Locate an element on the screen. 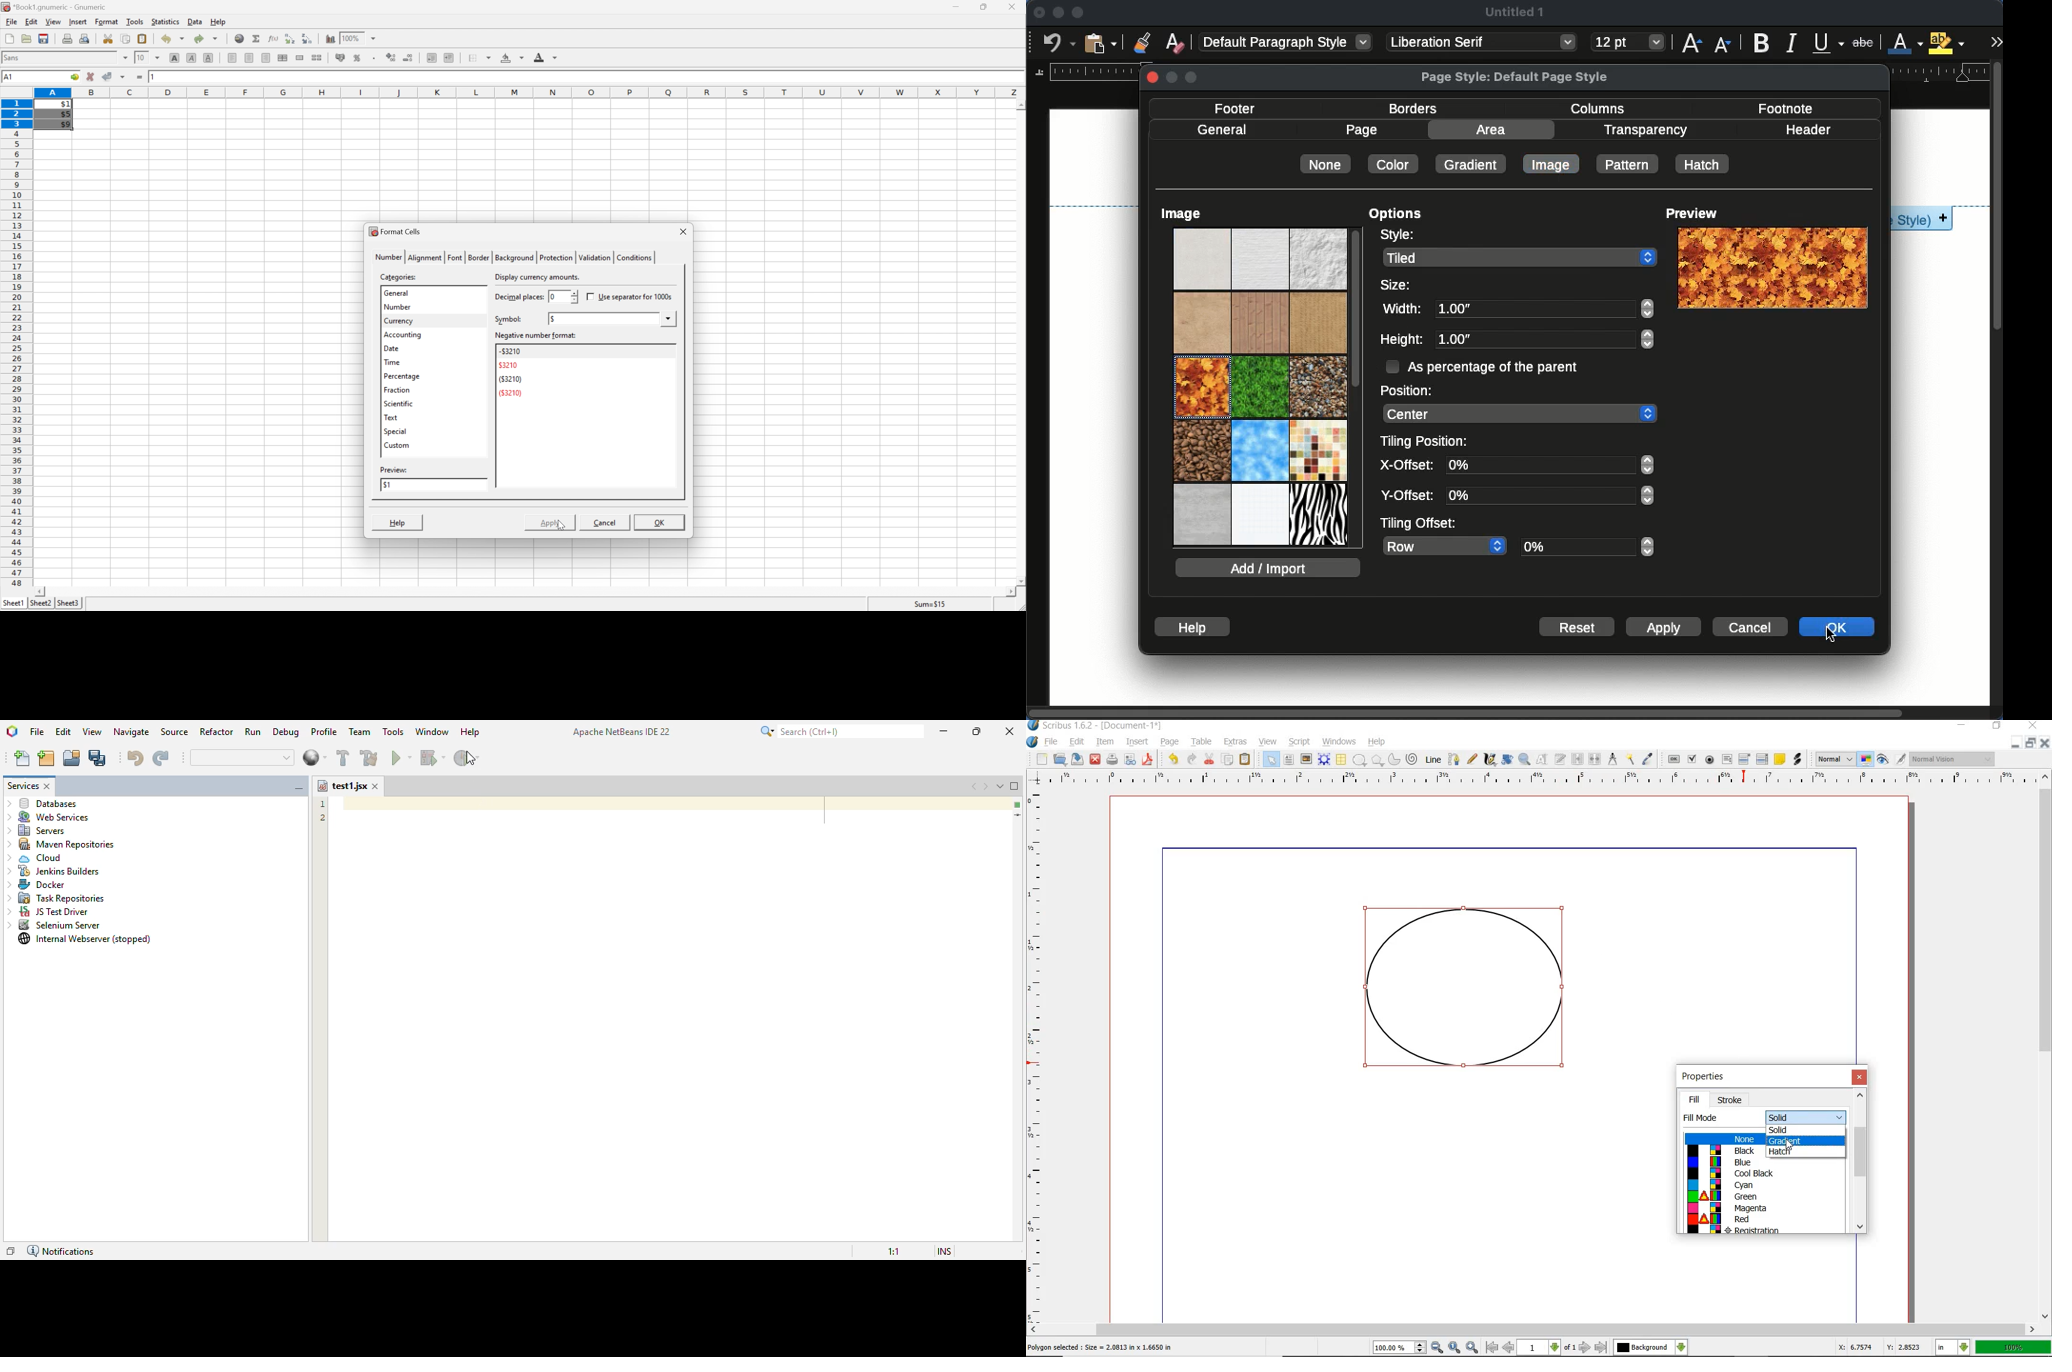 The height and width of the screenshot is (1372, 2072). $1 is located at coordinates (61, 103).